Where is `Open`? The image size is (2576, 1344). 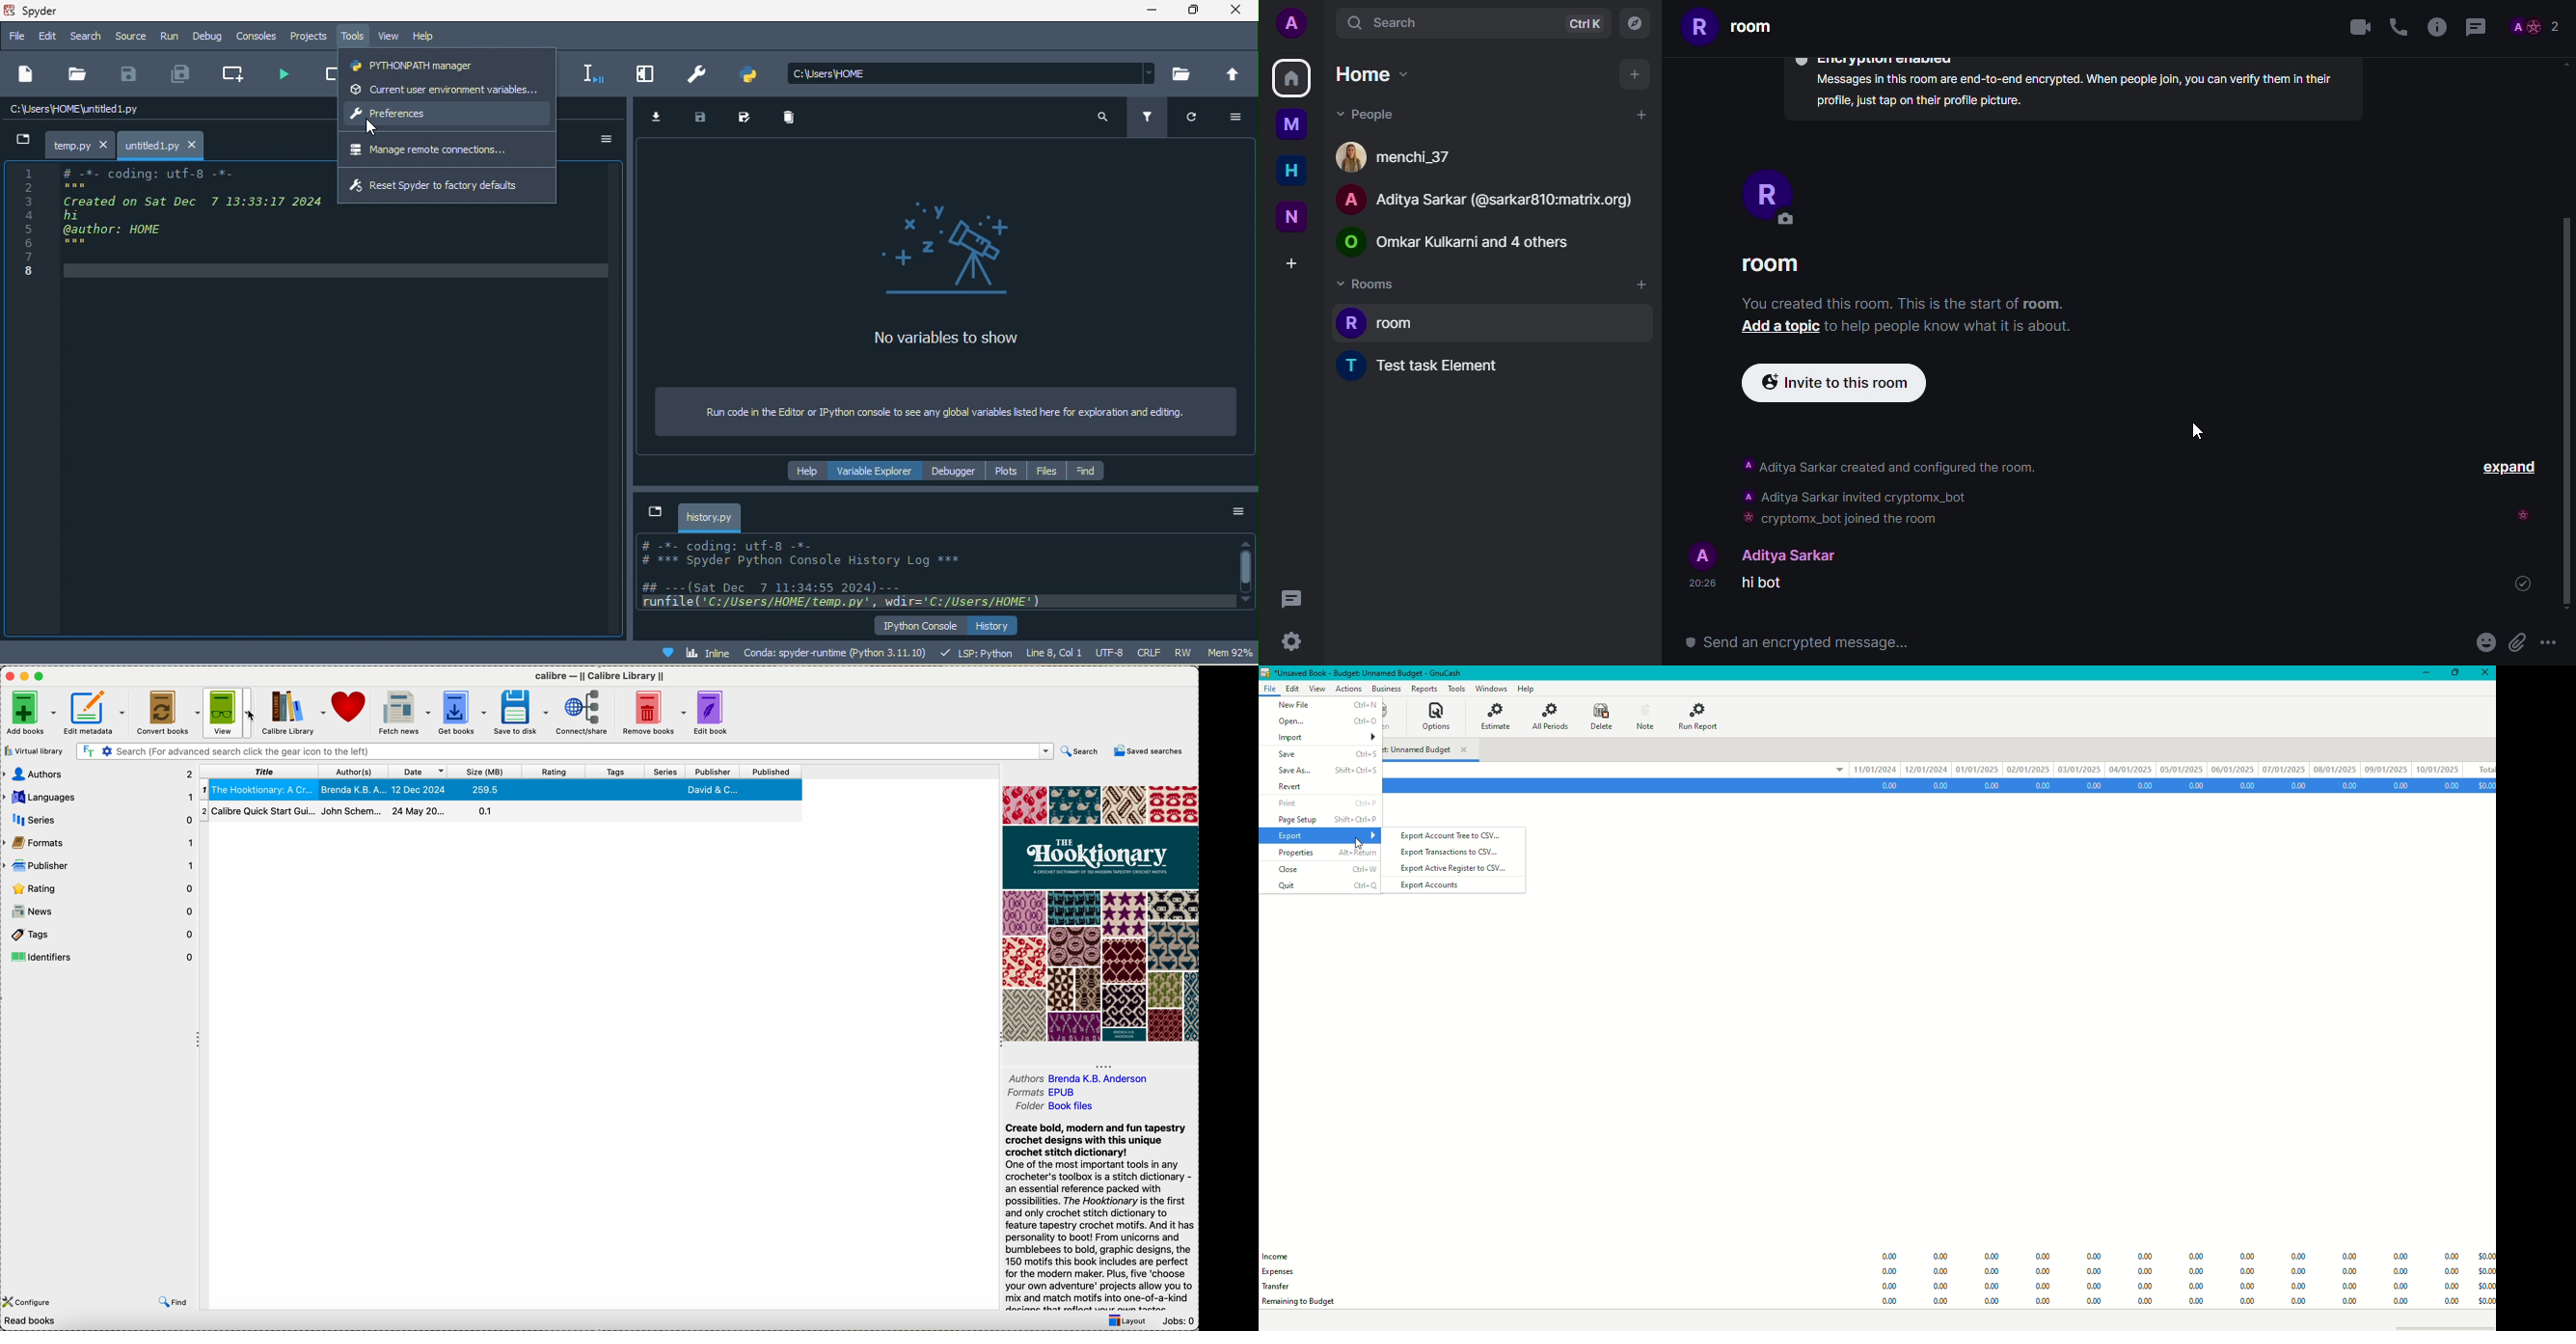
Open is located at coordinates (1325, 721).